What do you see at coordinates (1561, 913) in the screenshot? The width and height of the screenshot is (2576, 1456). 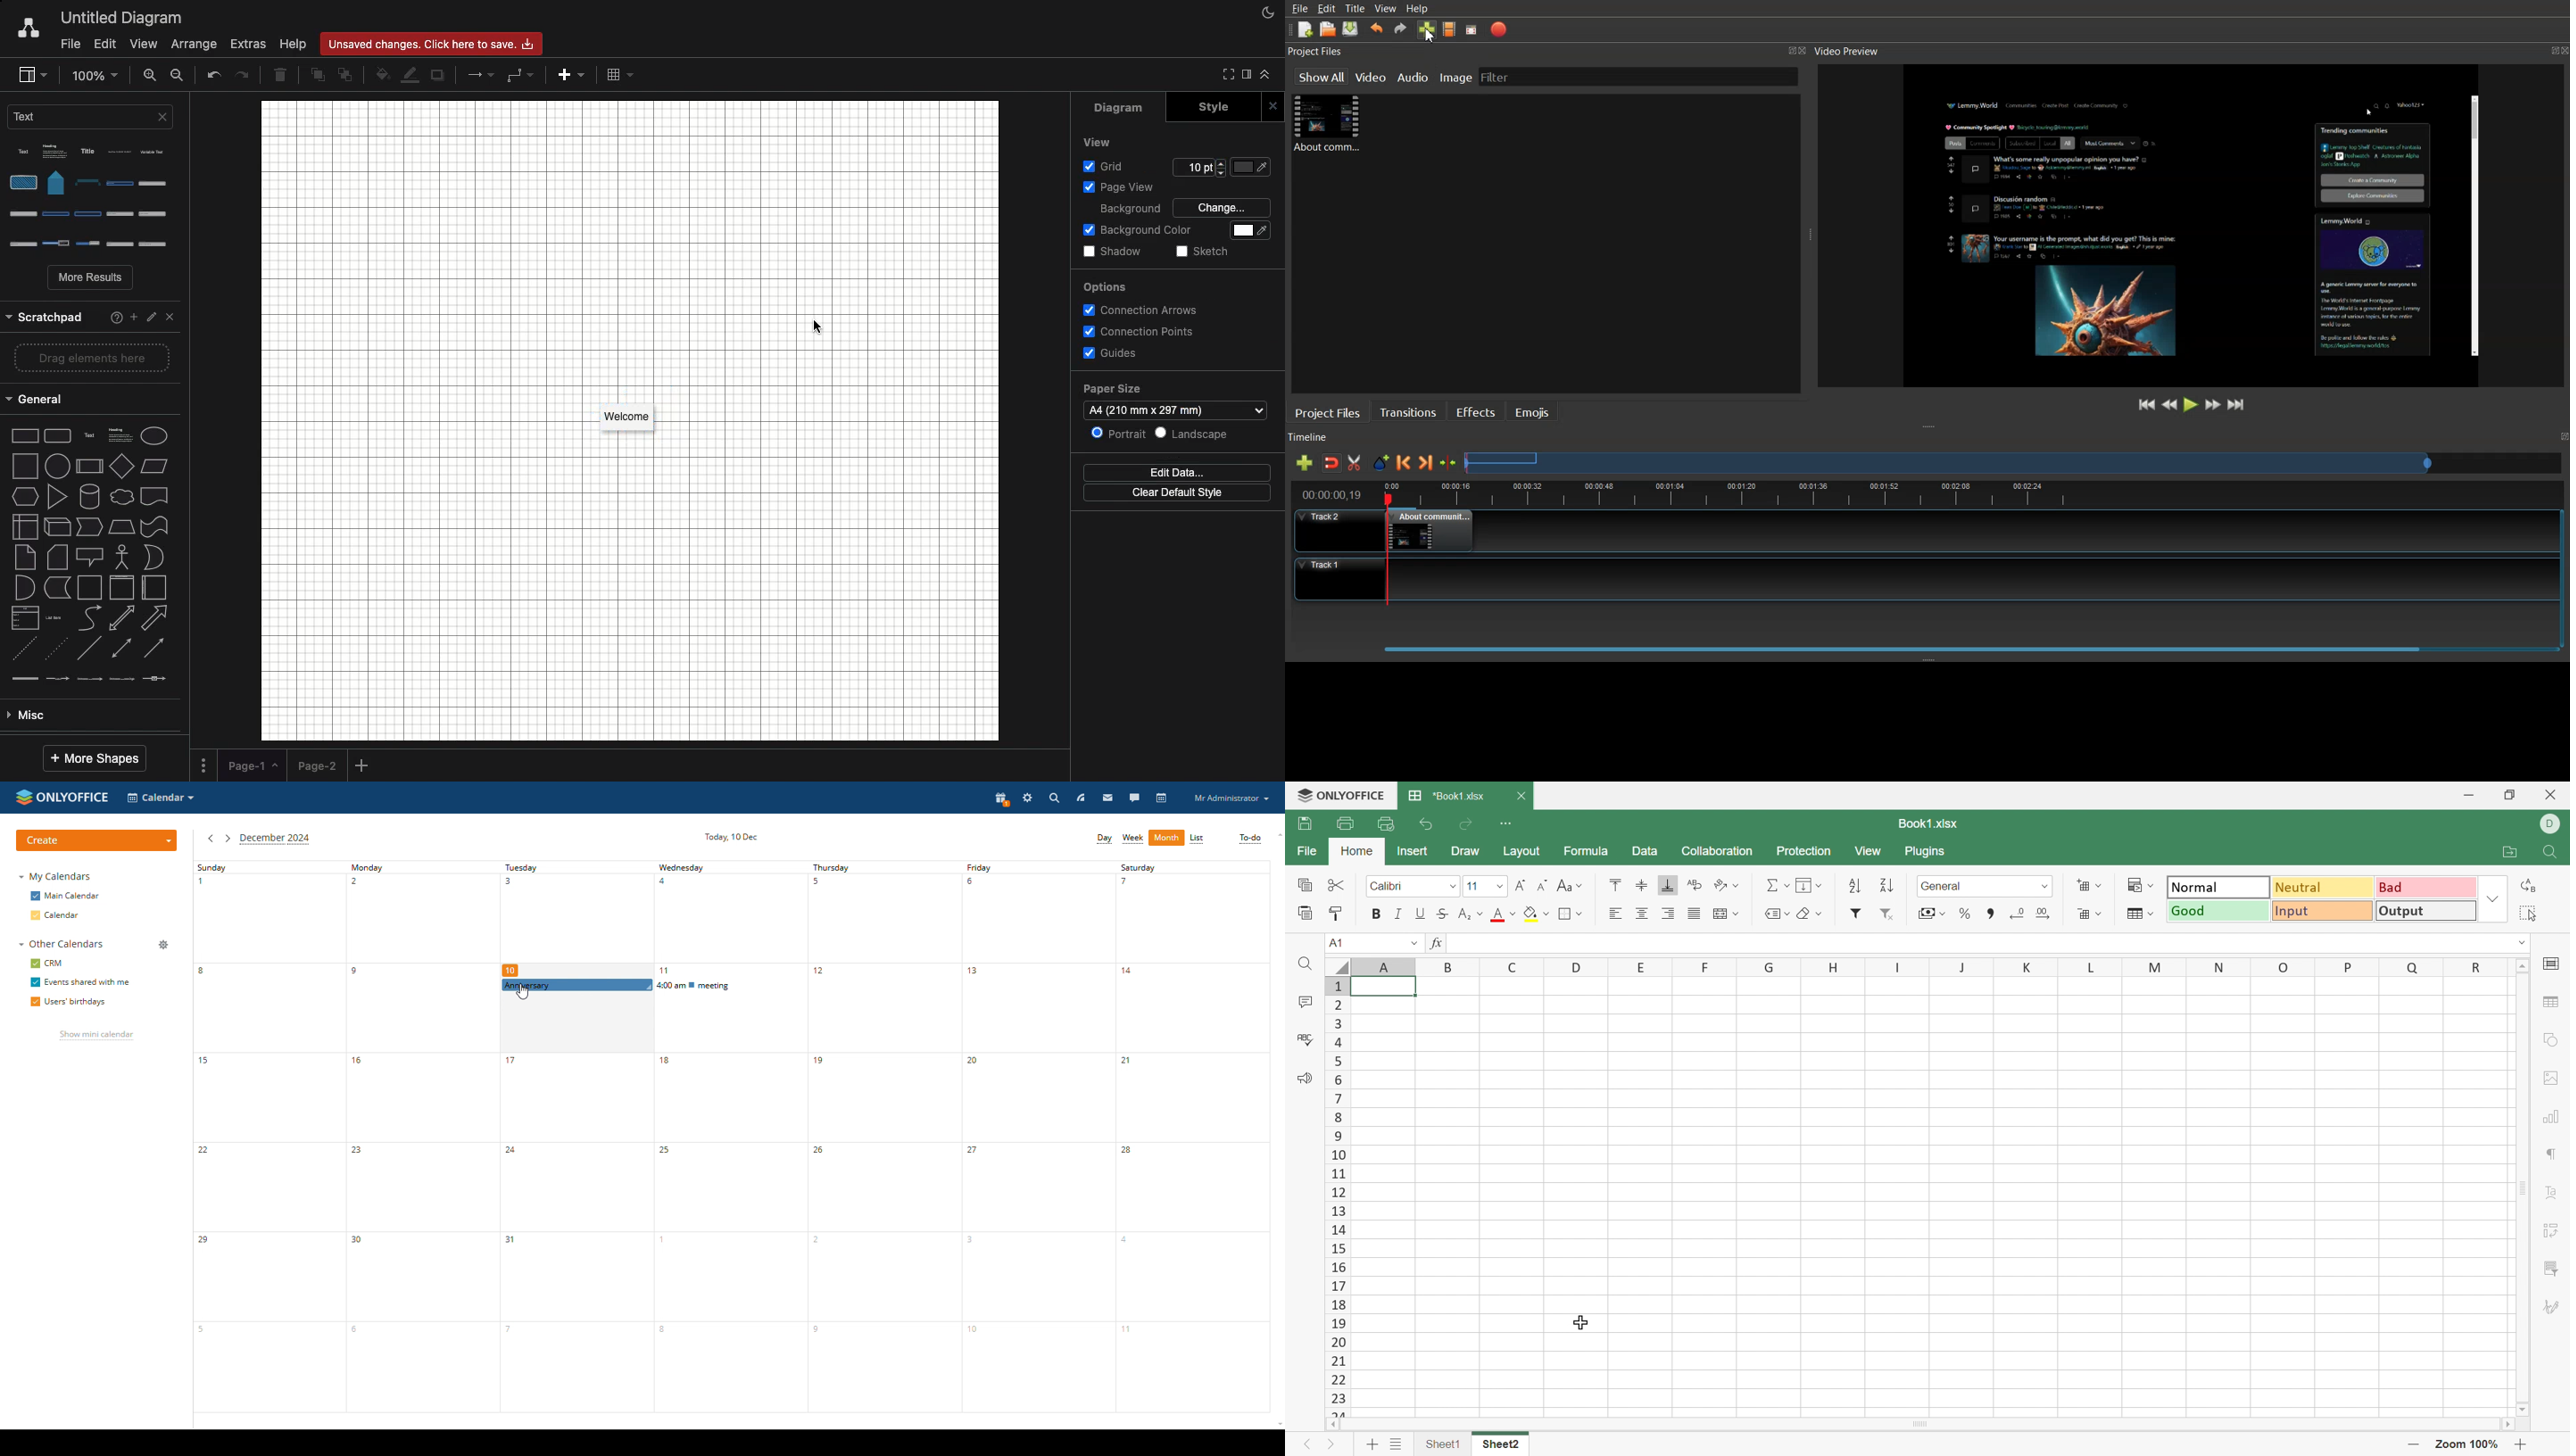 I see `Borders` at bounding box center [1561, 913].